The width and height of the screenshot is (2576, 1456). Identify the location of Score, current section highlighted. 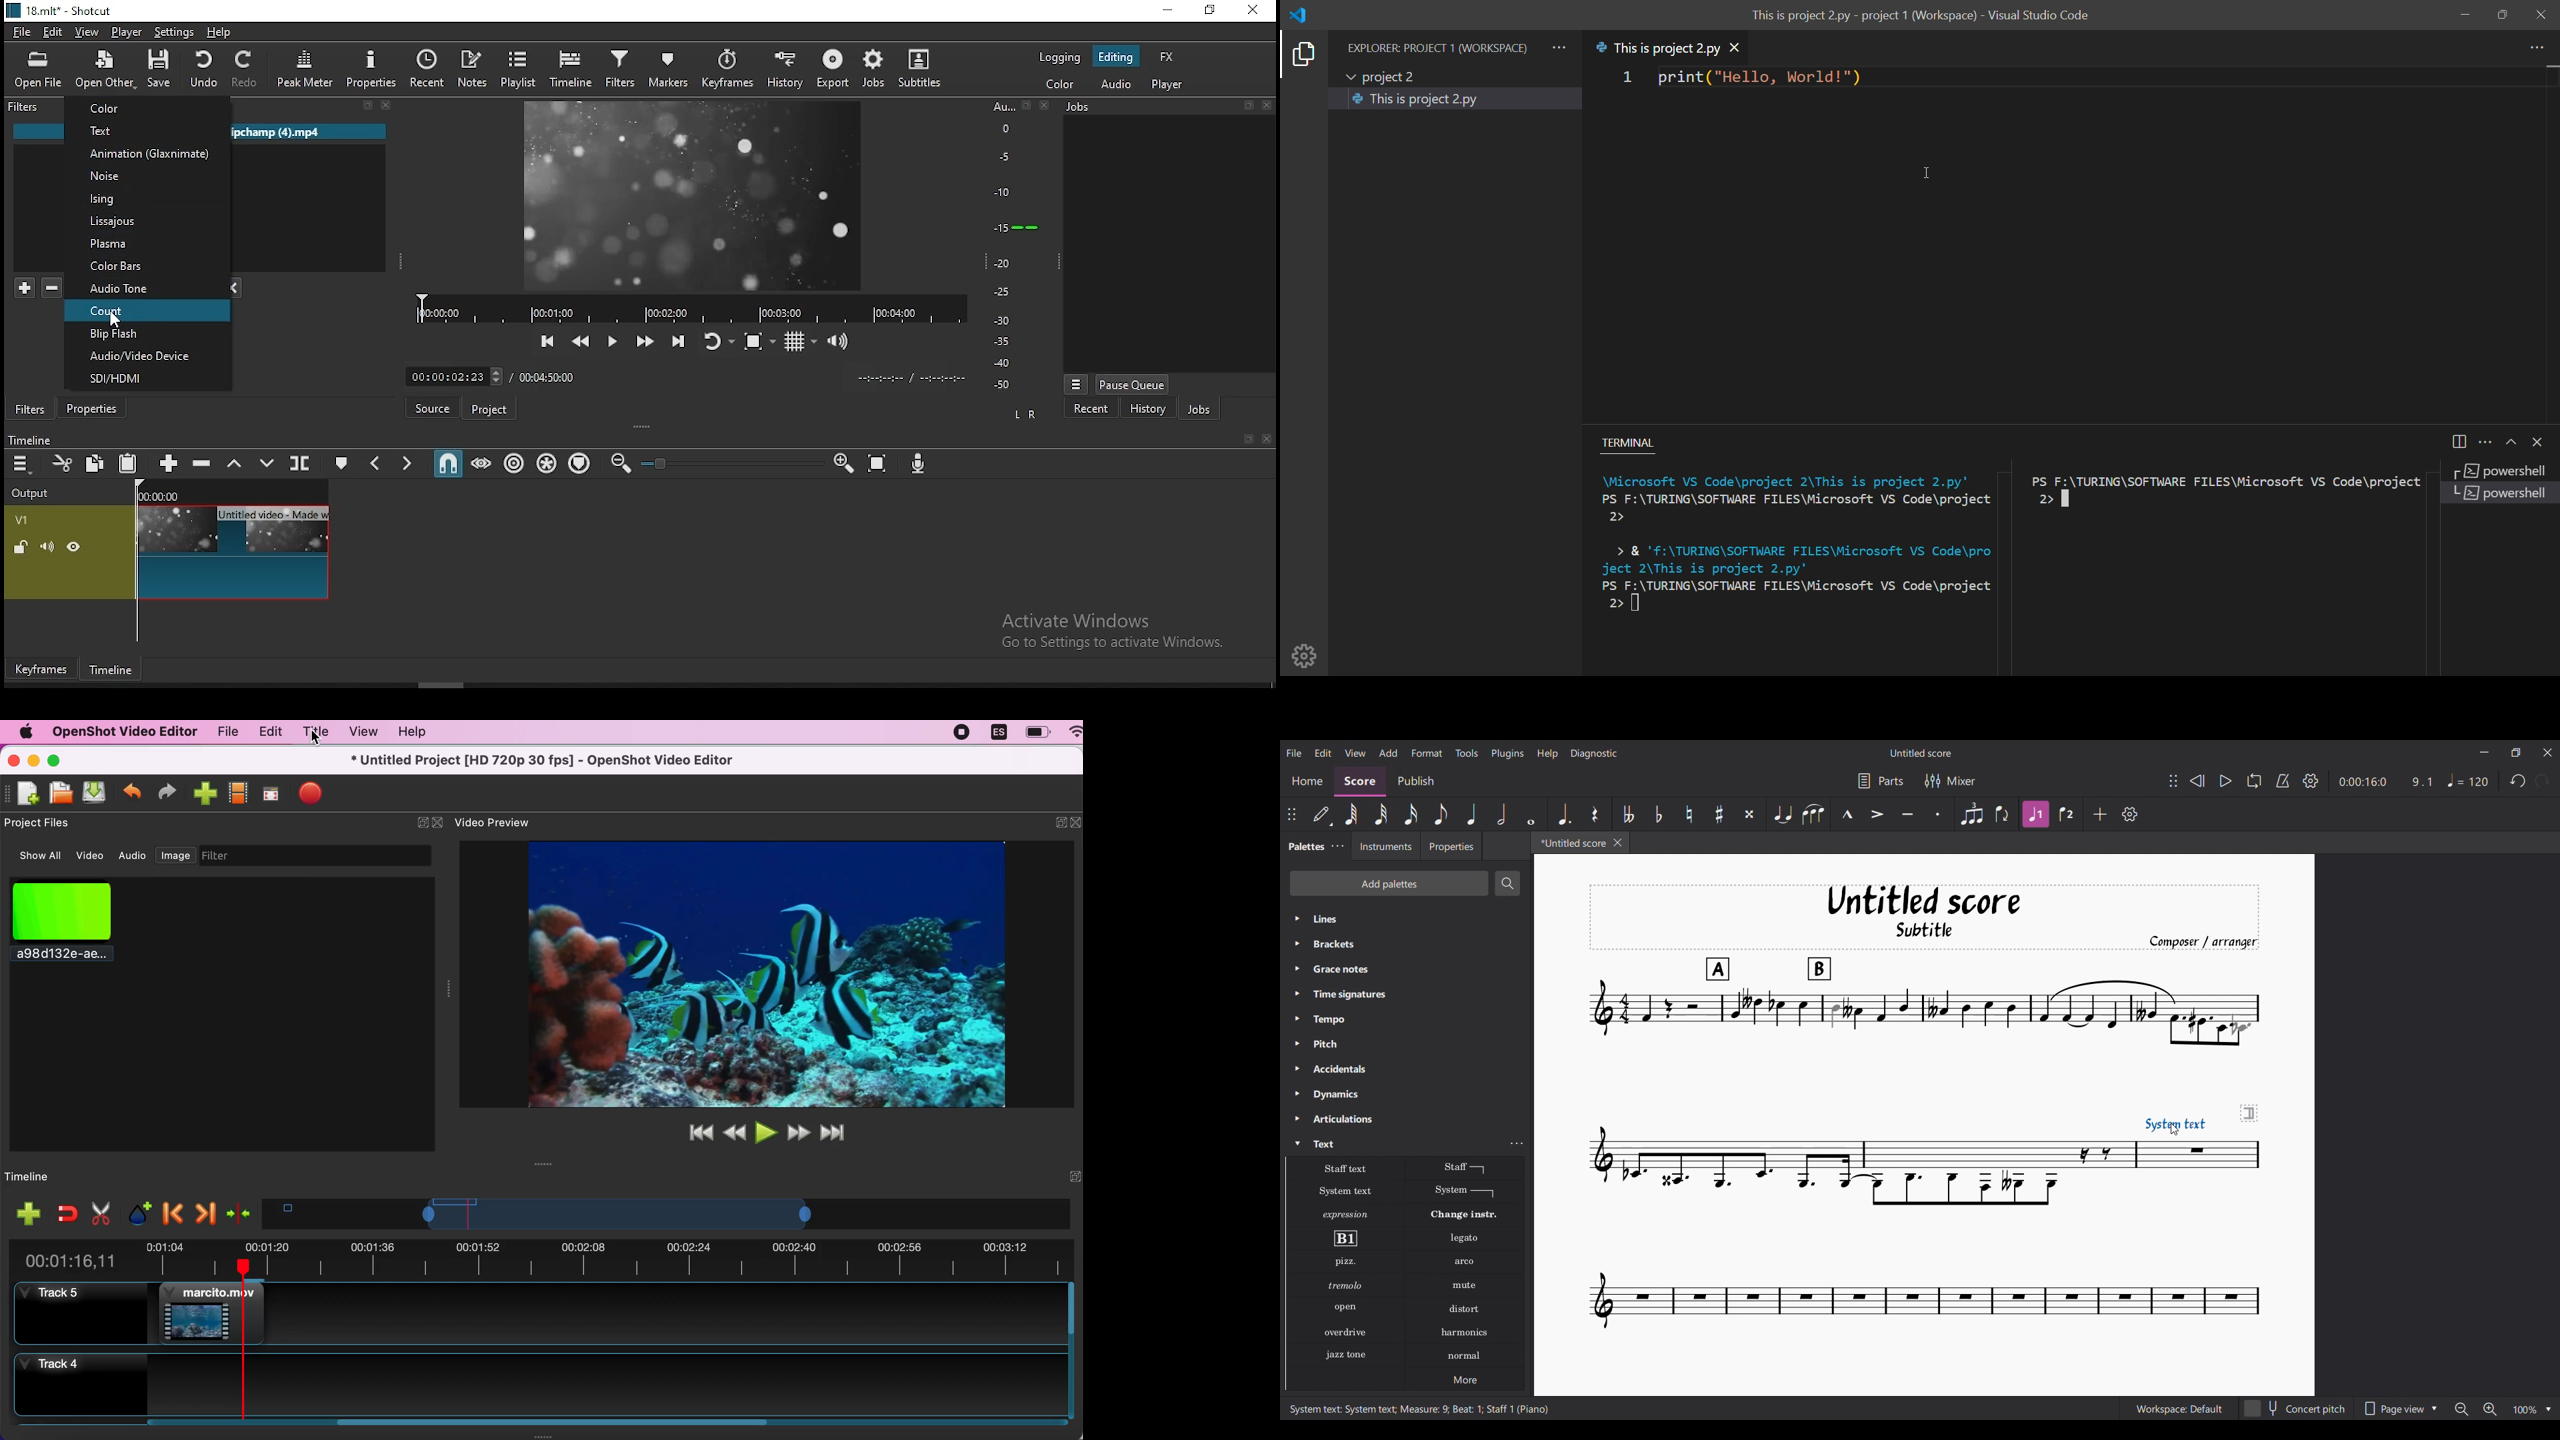
(1360, 781).